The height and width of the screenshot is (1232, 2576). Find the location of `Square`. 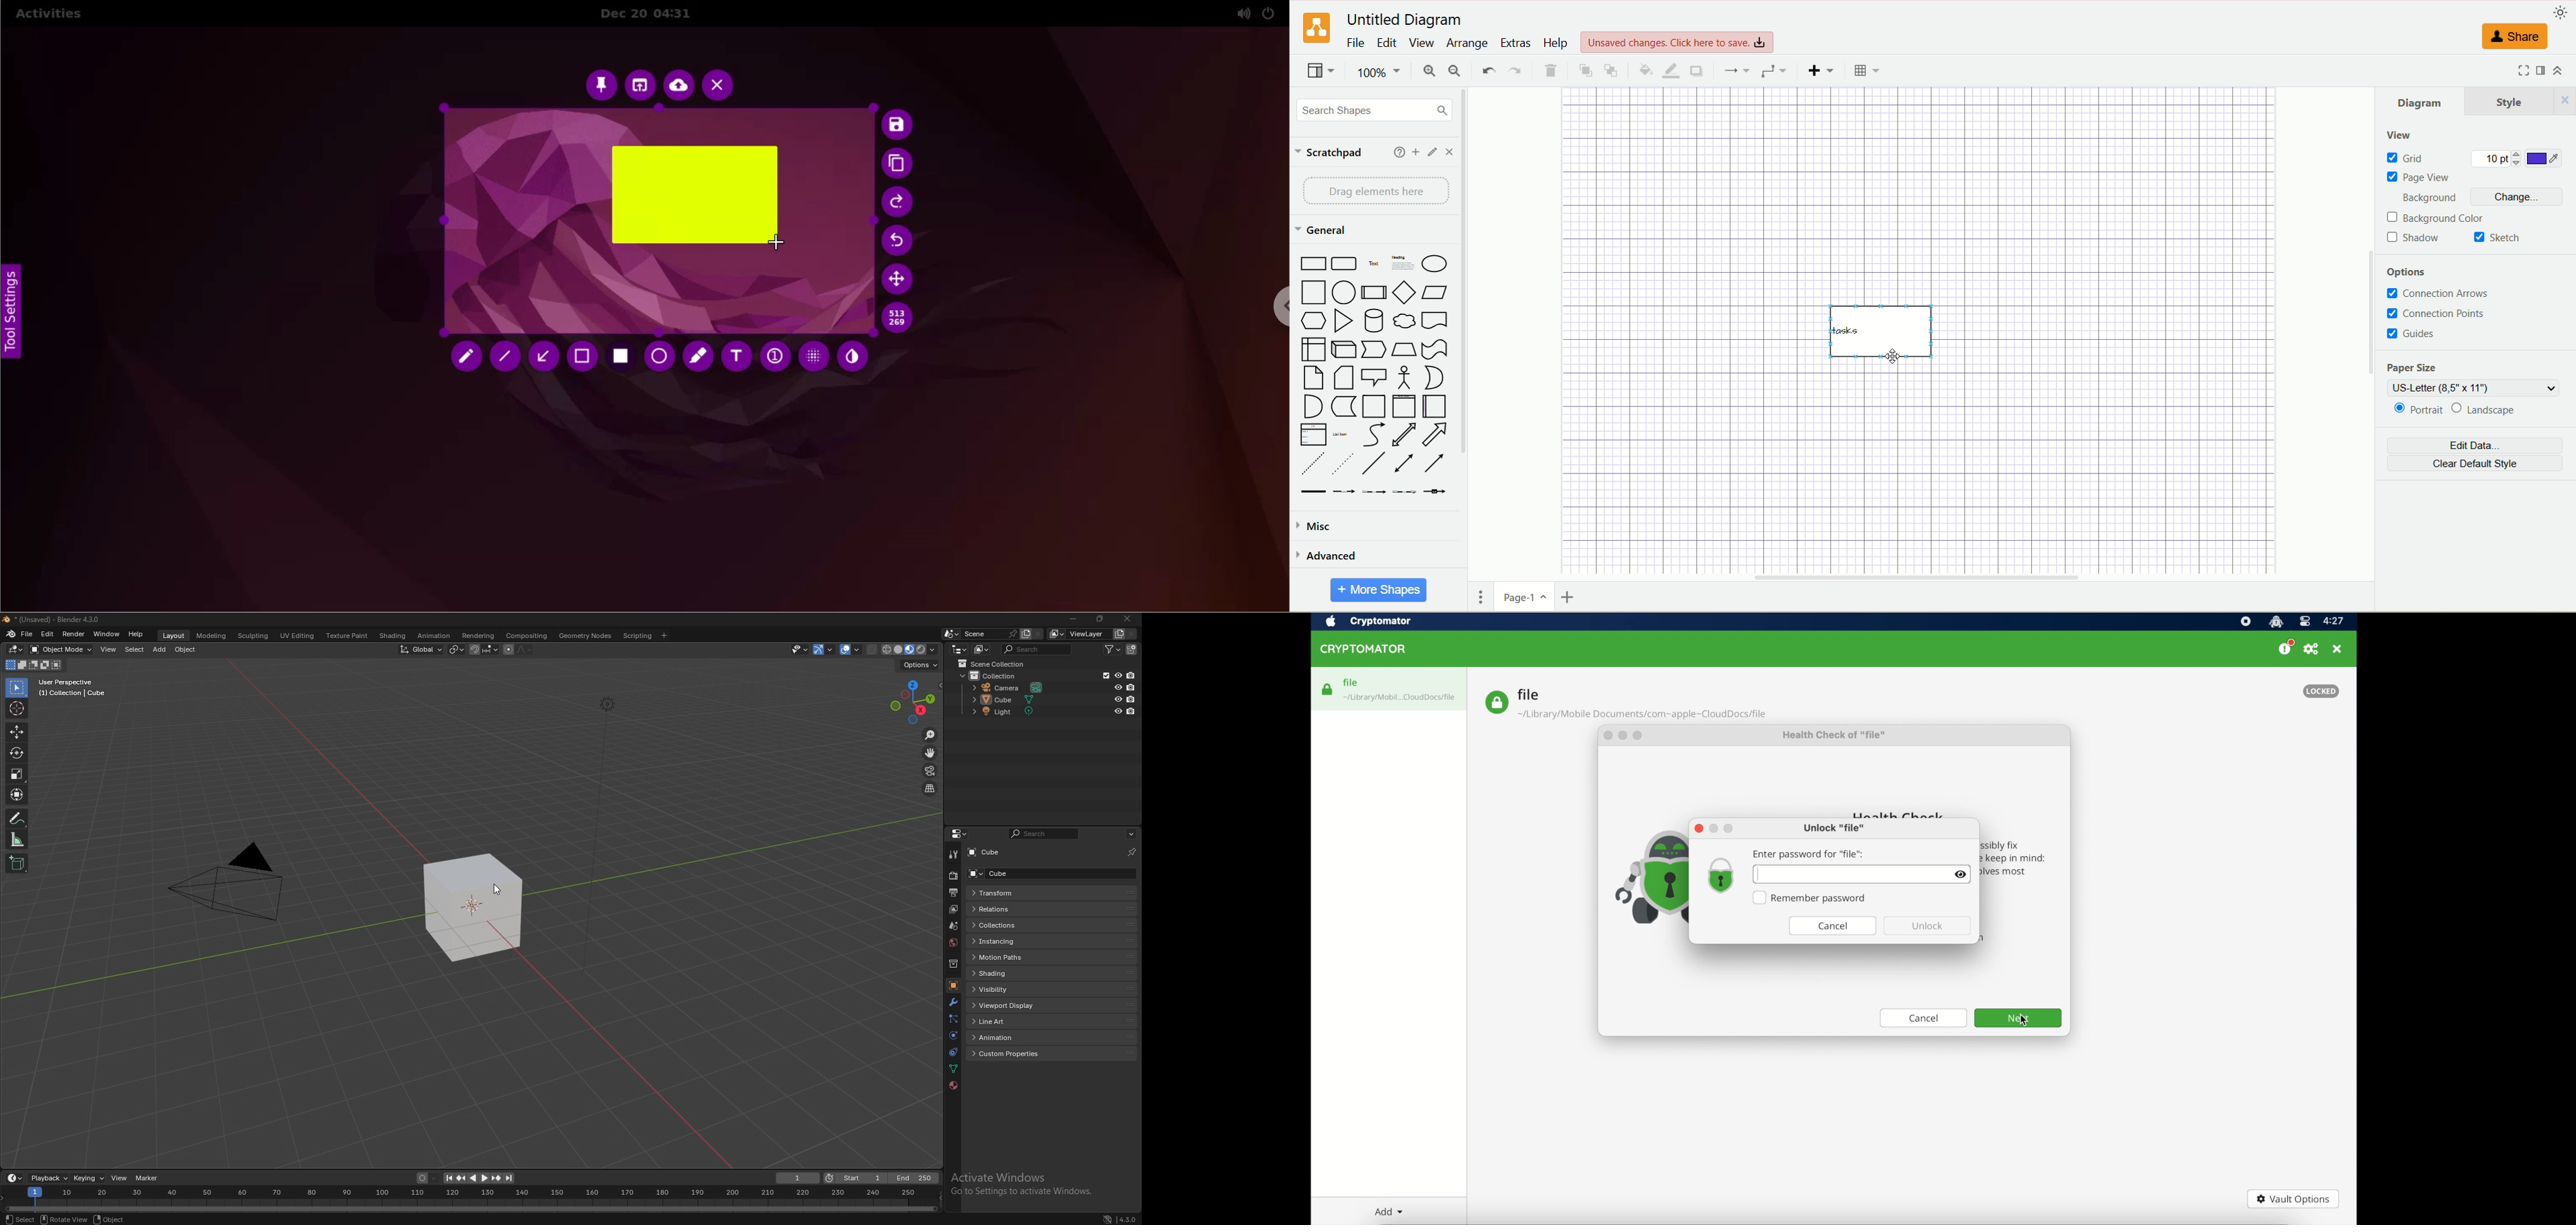

Square is located at coordinates (1314, 294).